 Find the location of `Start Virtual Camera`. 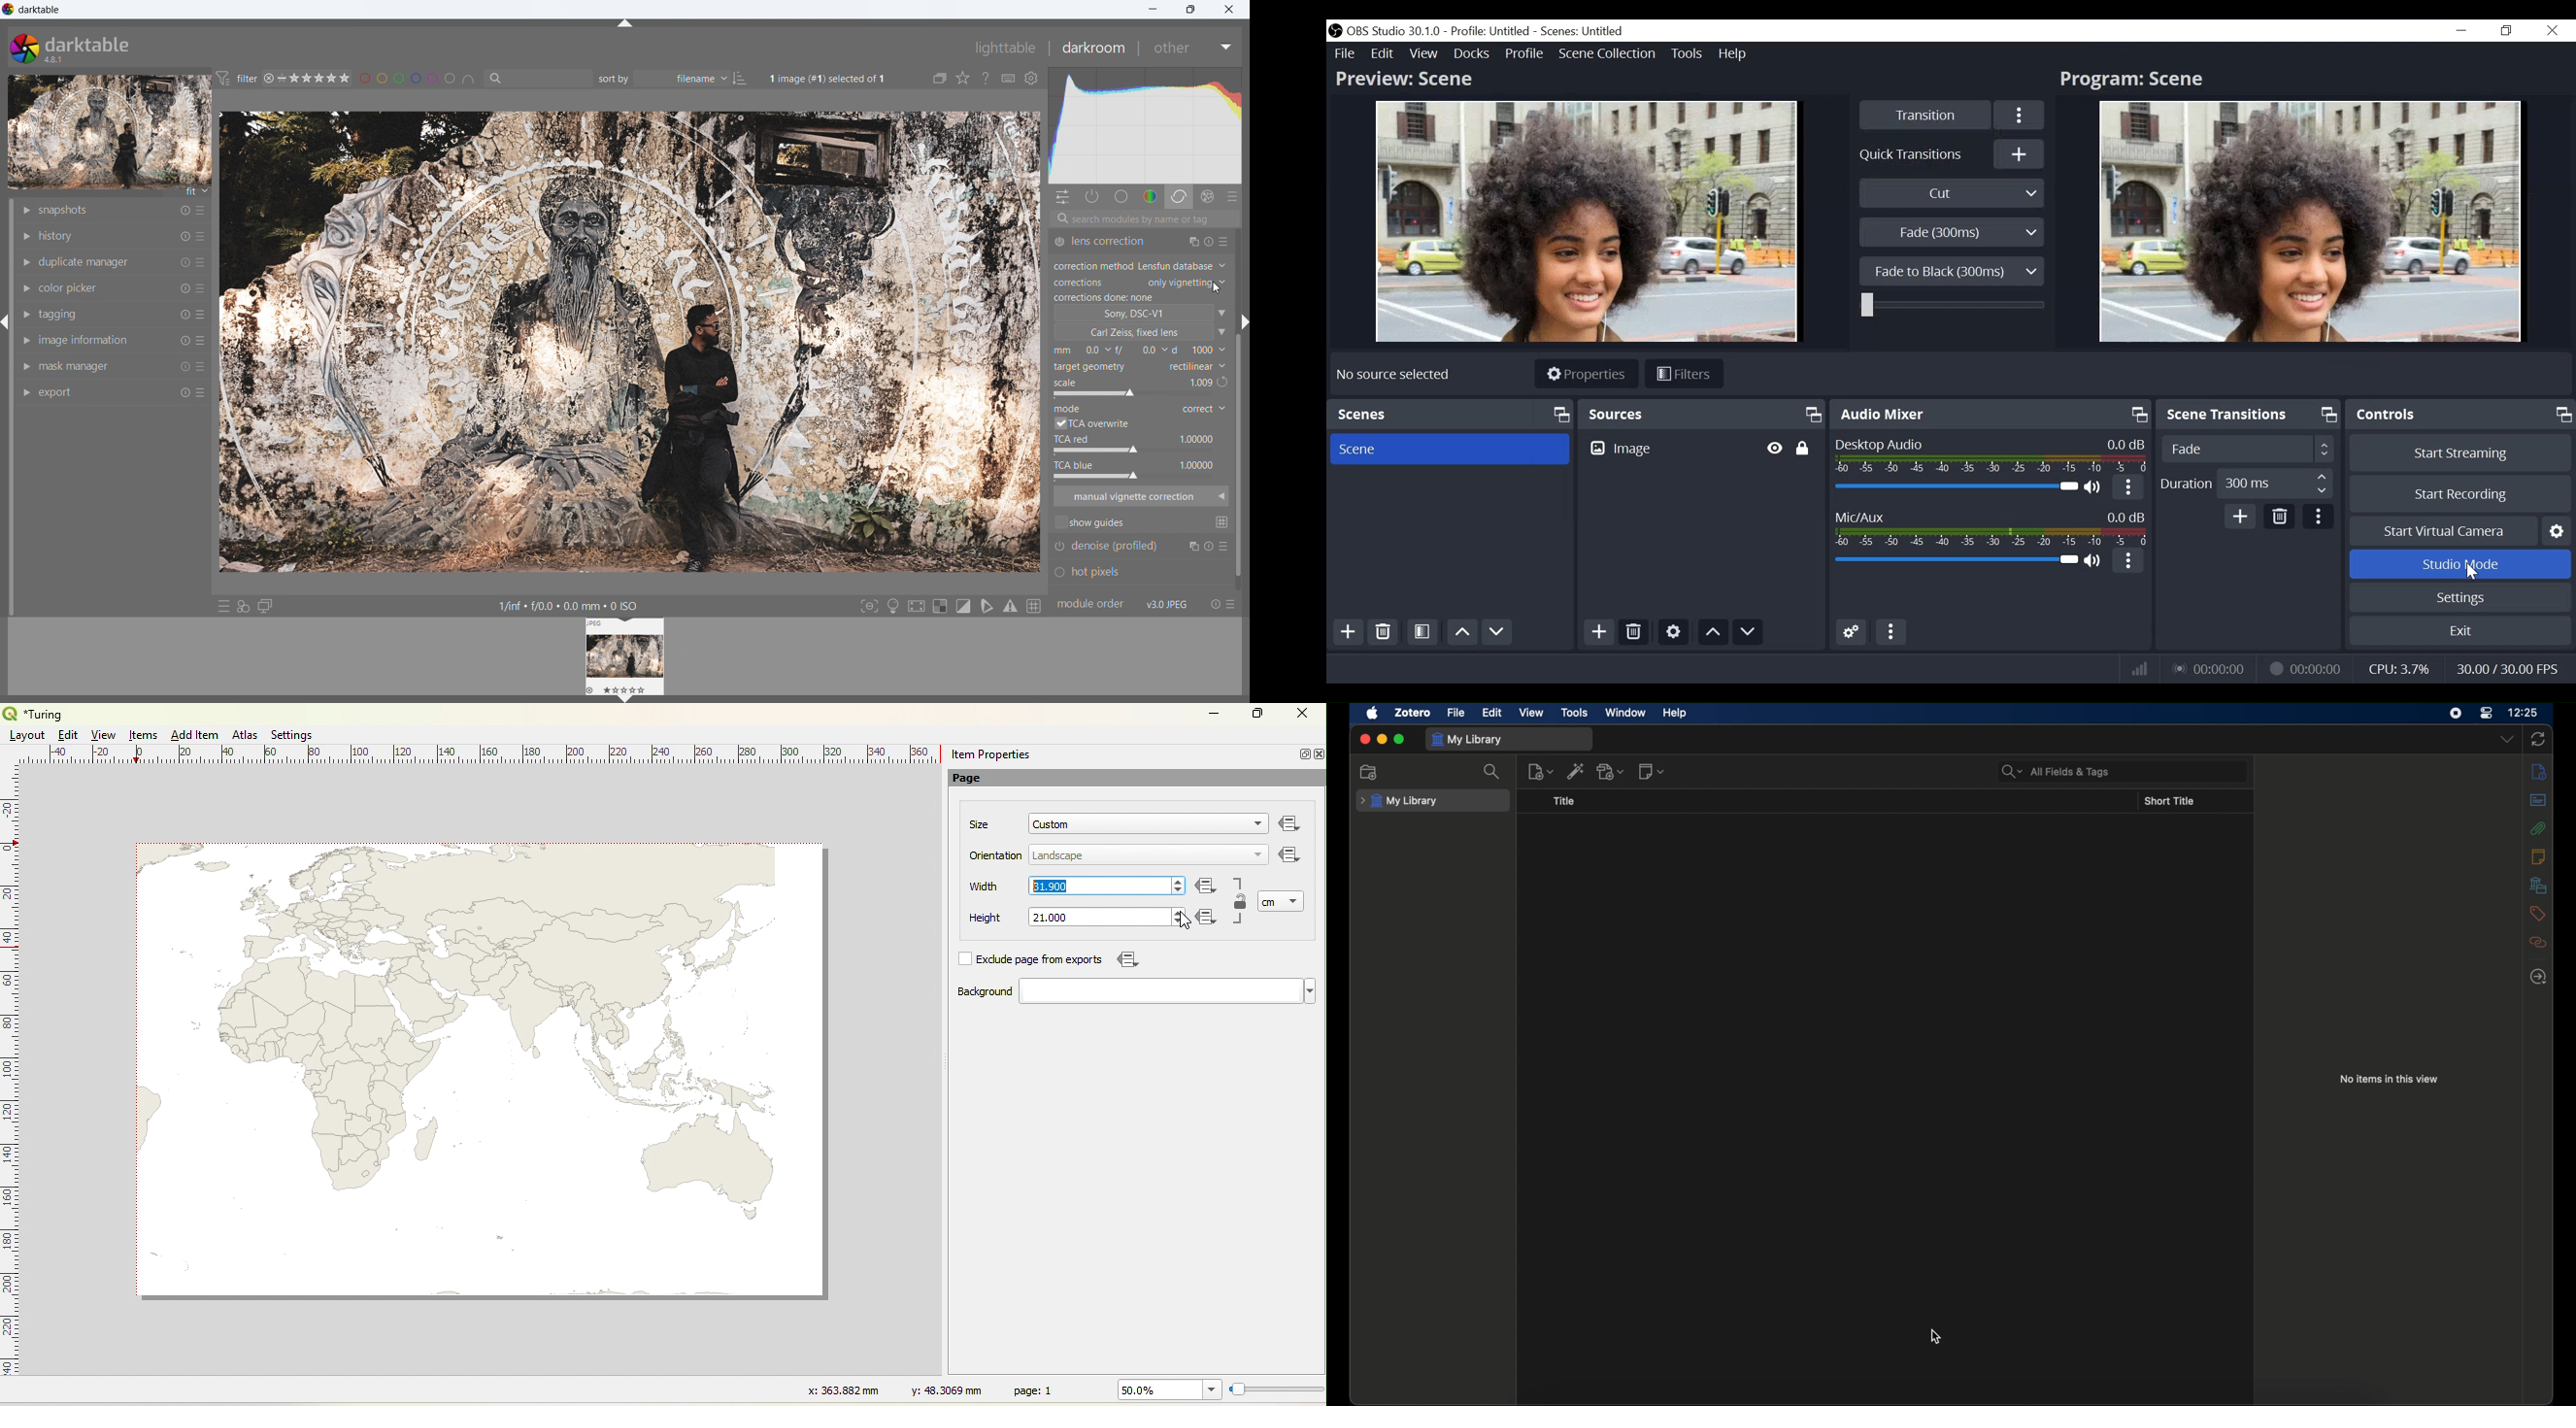

Start Virtual Camera is located at coordinates (2438, 531).